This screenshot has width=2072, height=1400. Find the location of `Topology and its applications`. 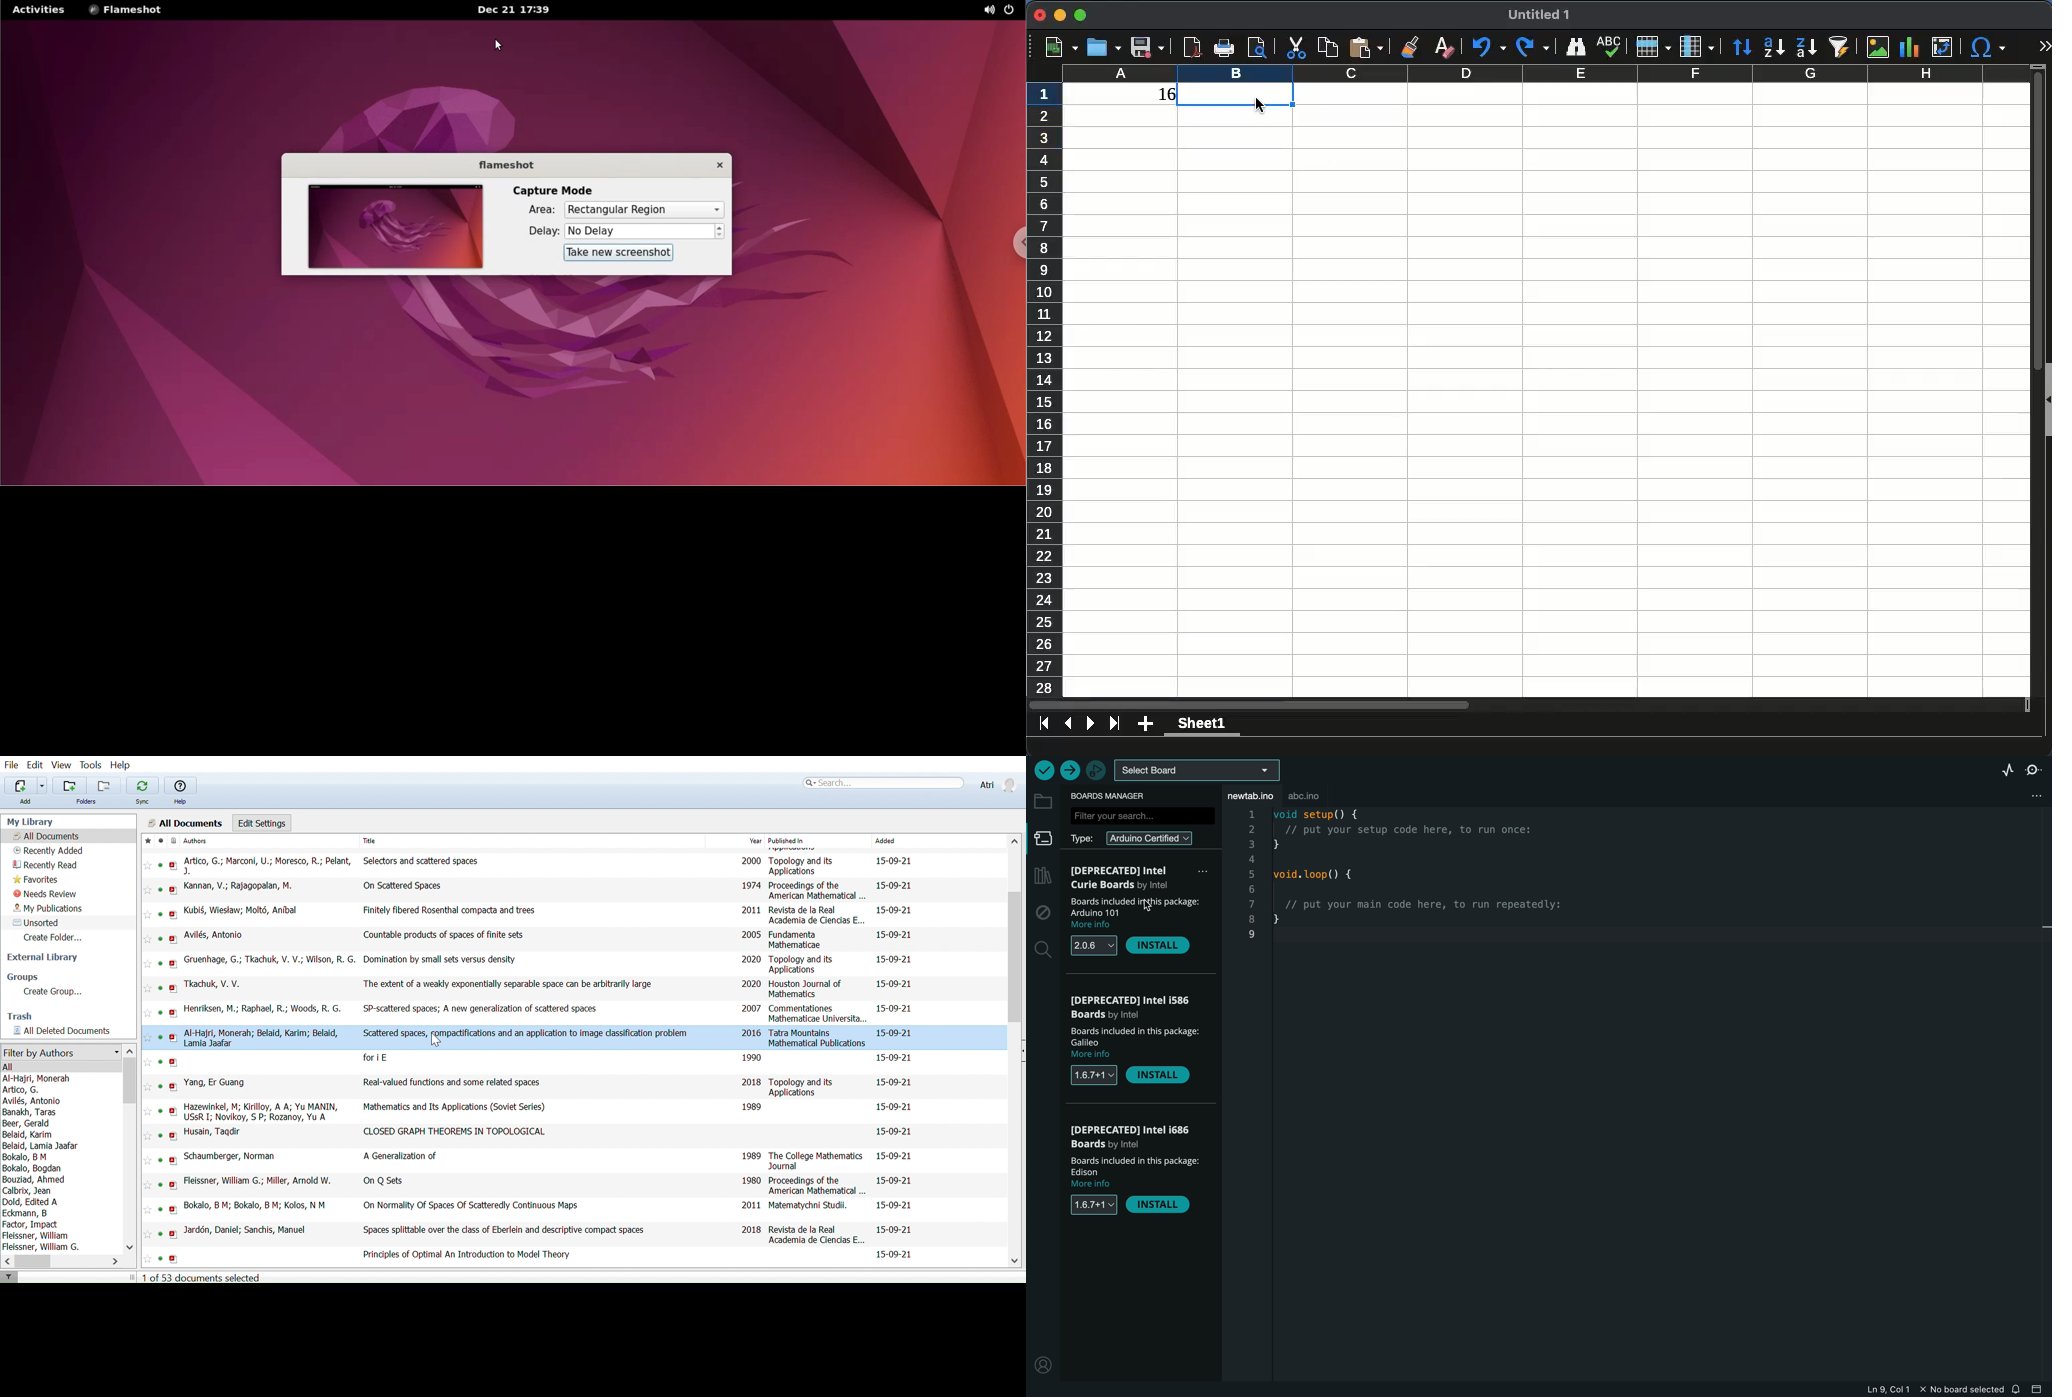

Topology and its applications is located at coordinates (802, 1087).